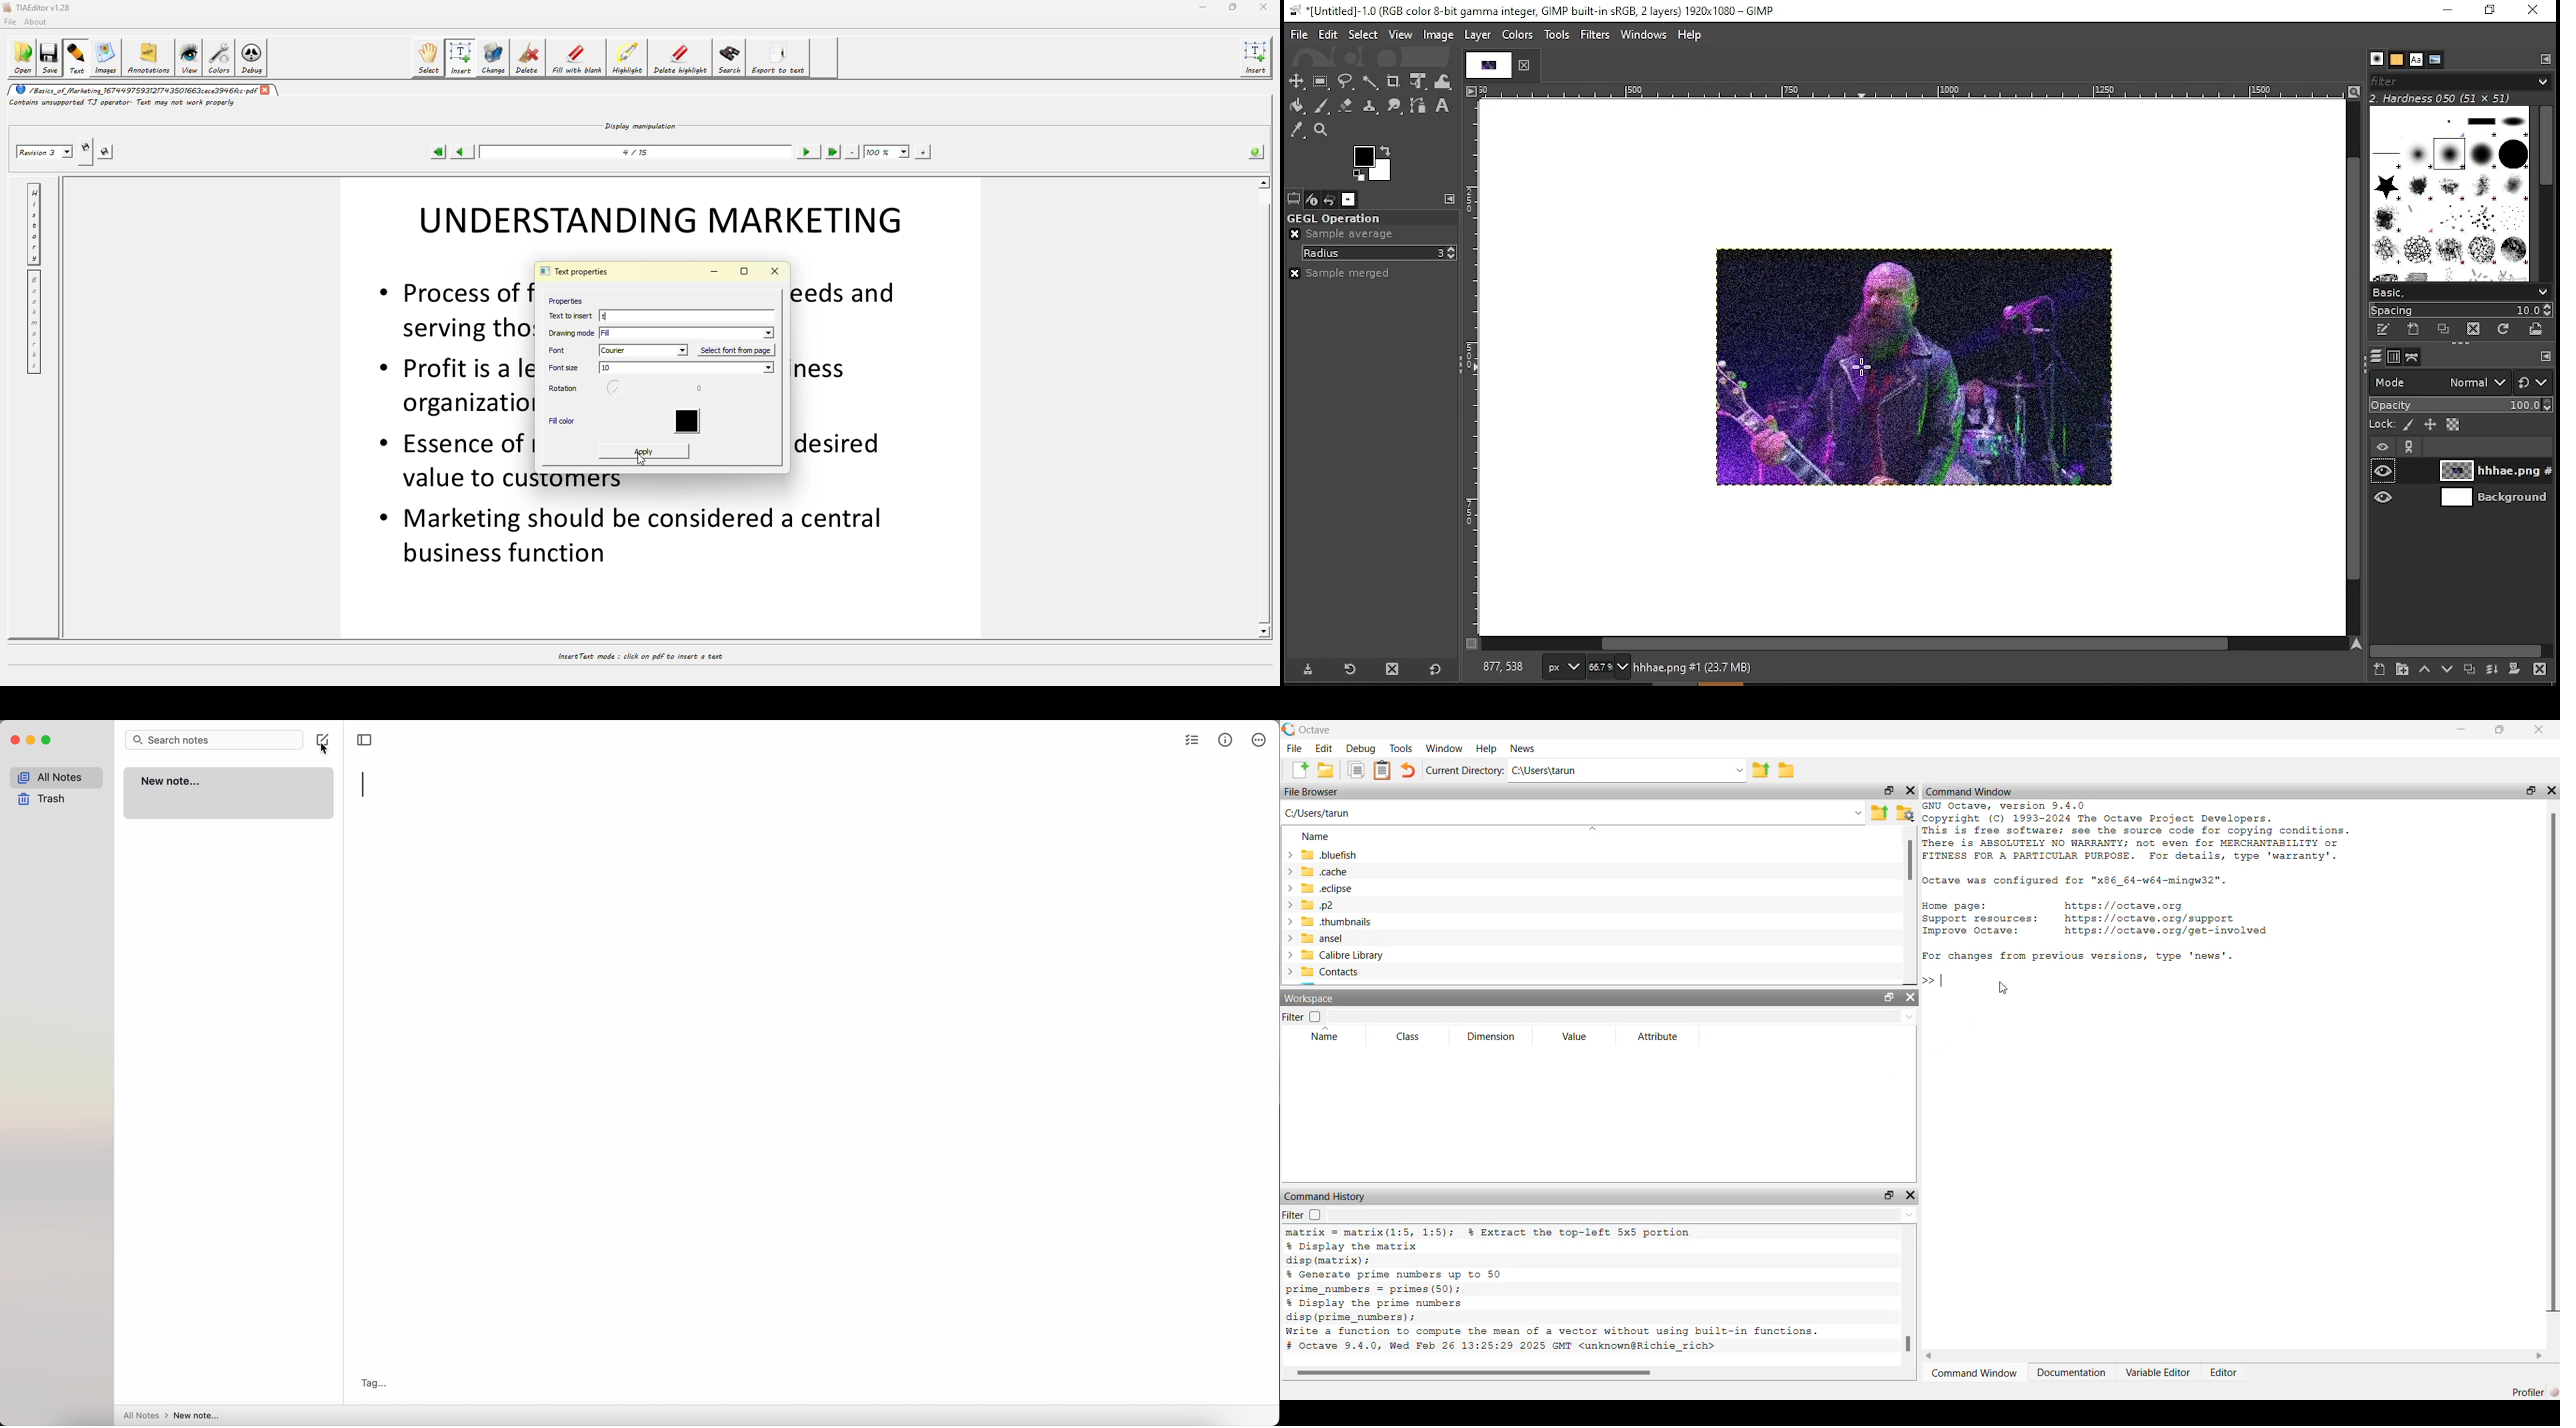 The height and width of the screenshot is (1428, 2576). Describe the element at coordinates (1420, 107) in the screenshot. I see `paths tool` at that location.